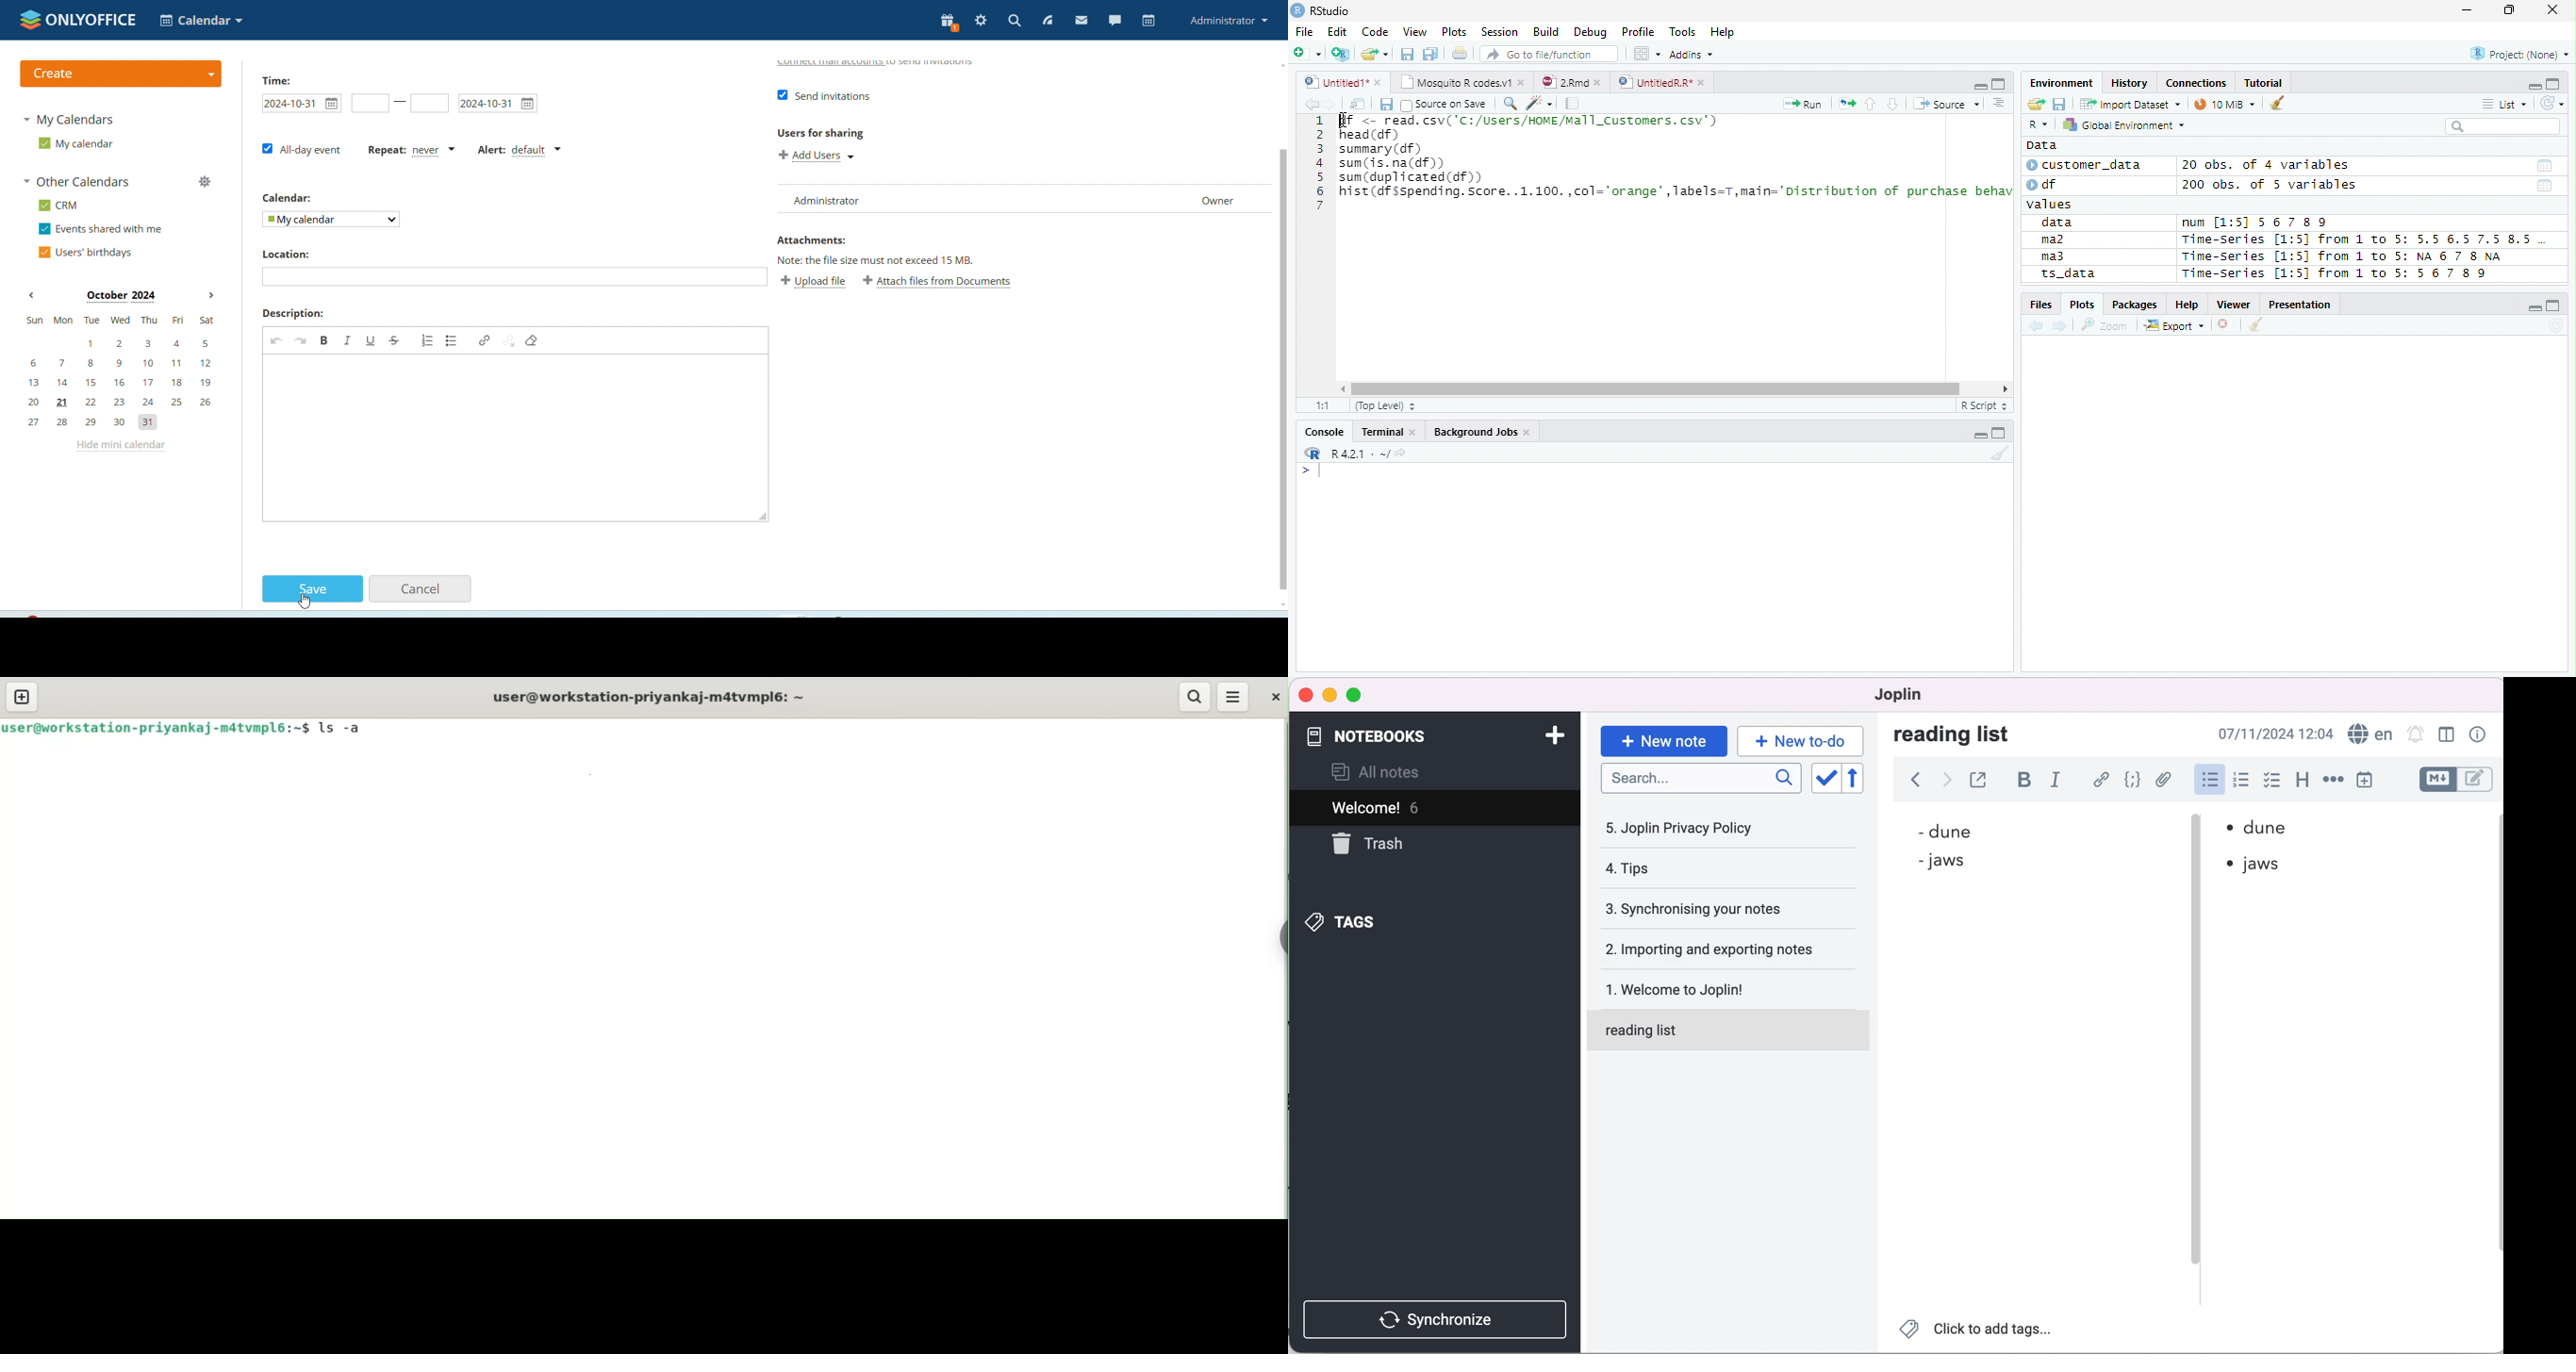  Describe the element at coordinates (1498, 31) in the screenshot. I see `Session` at that location.